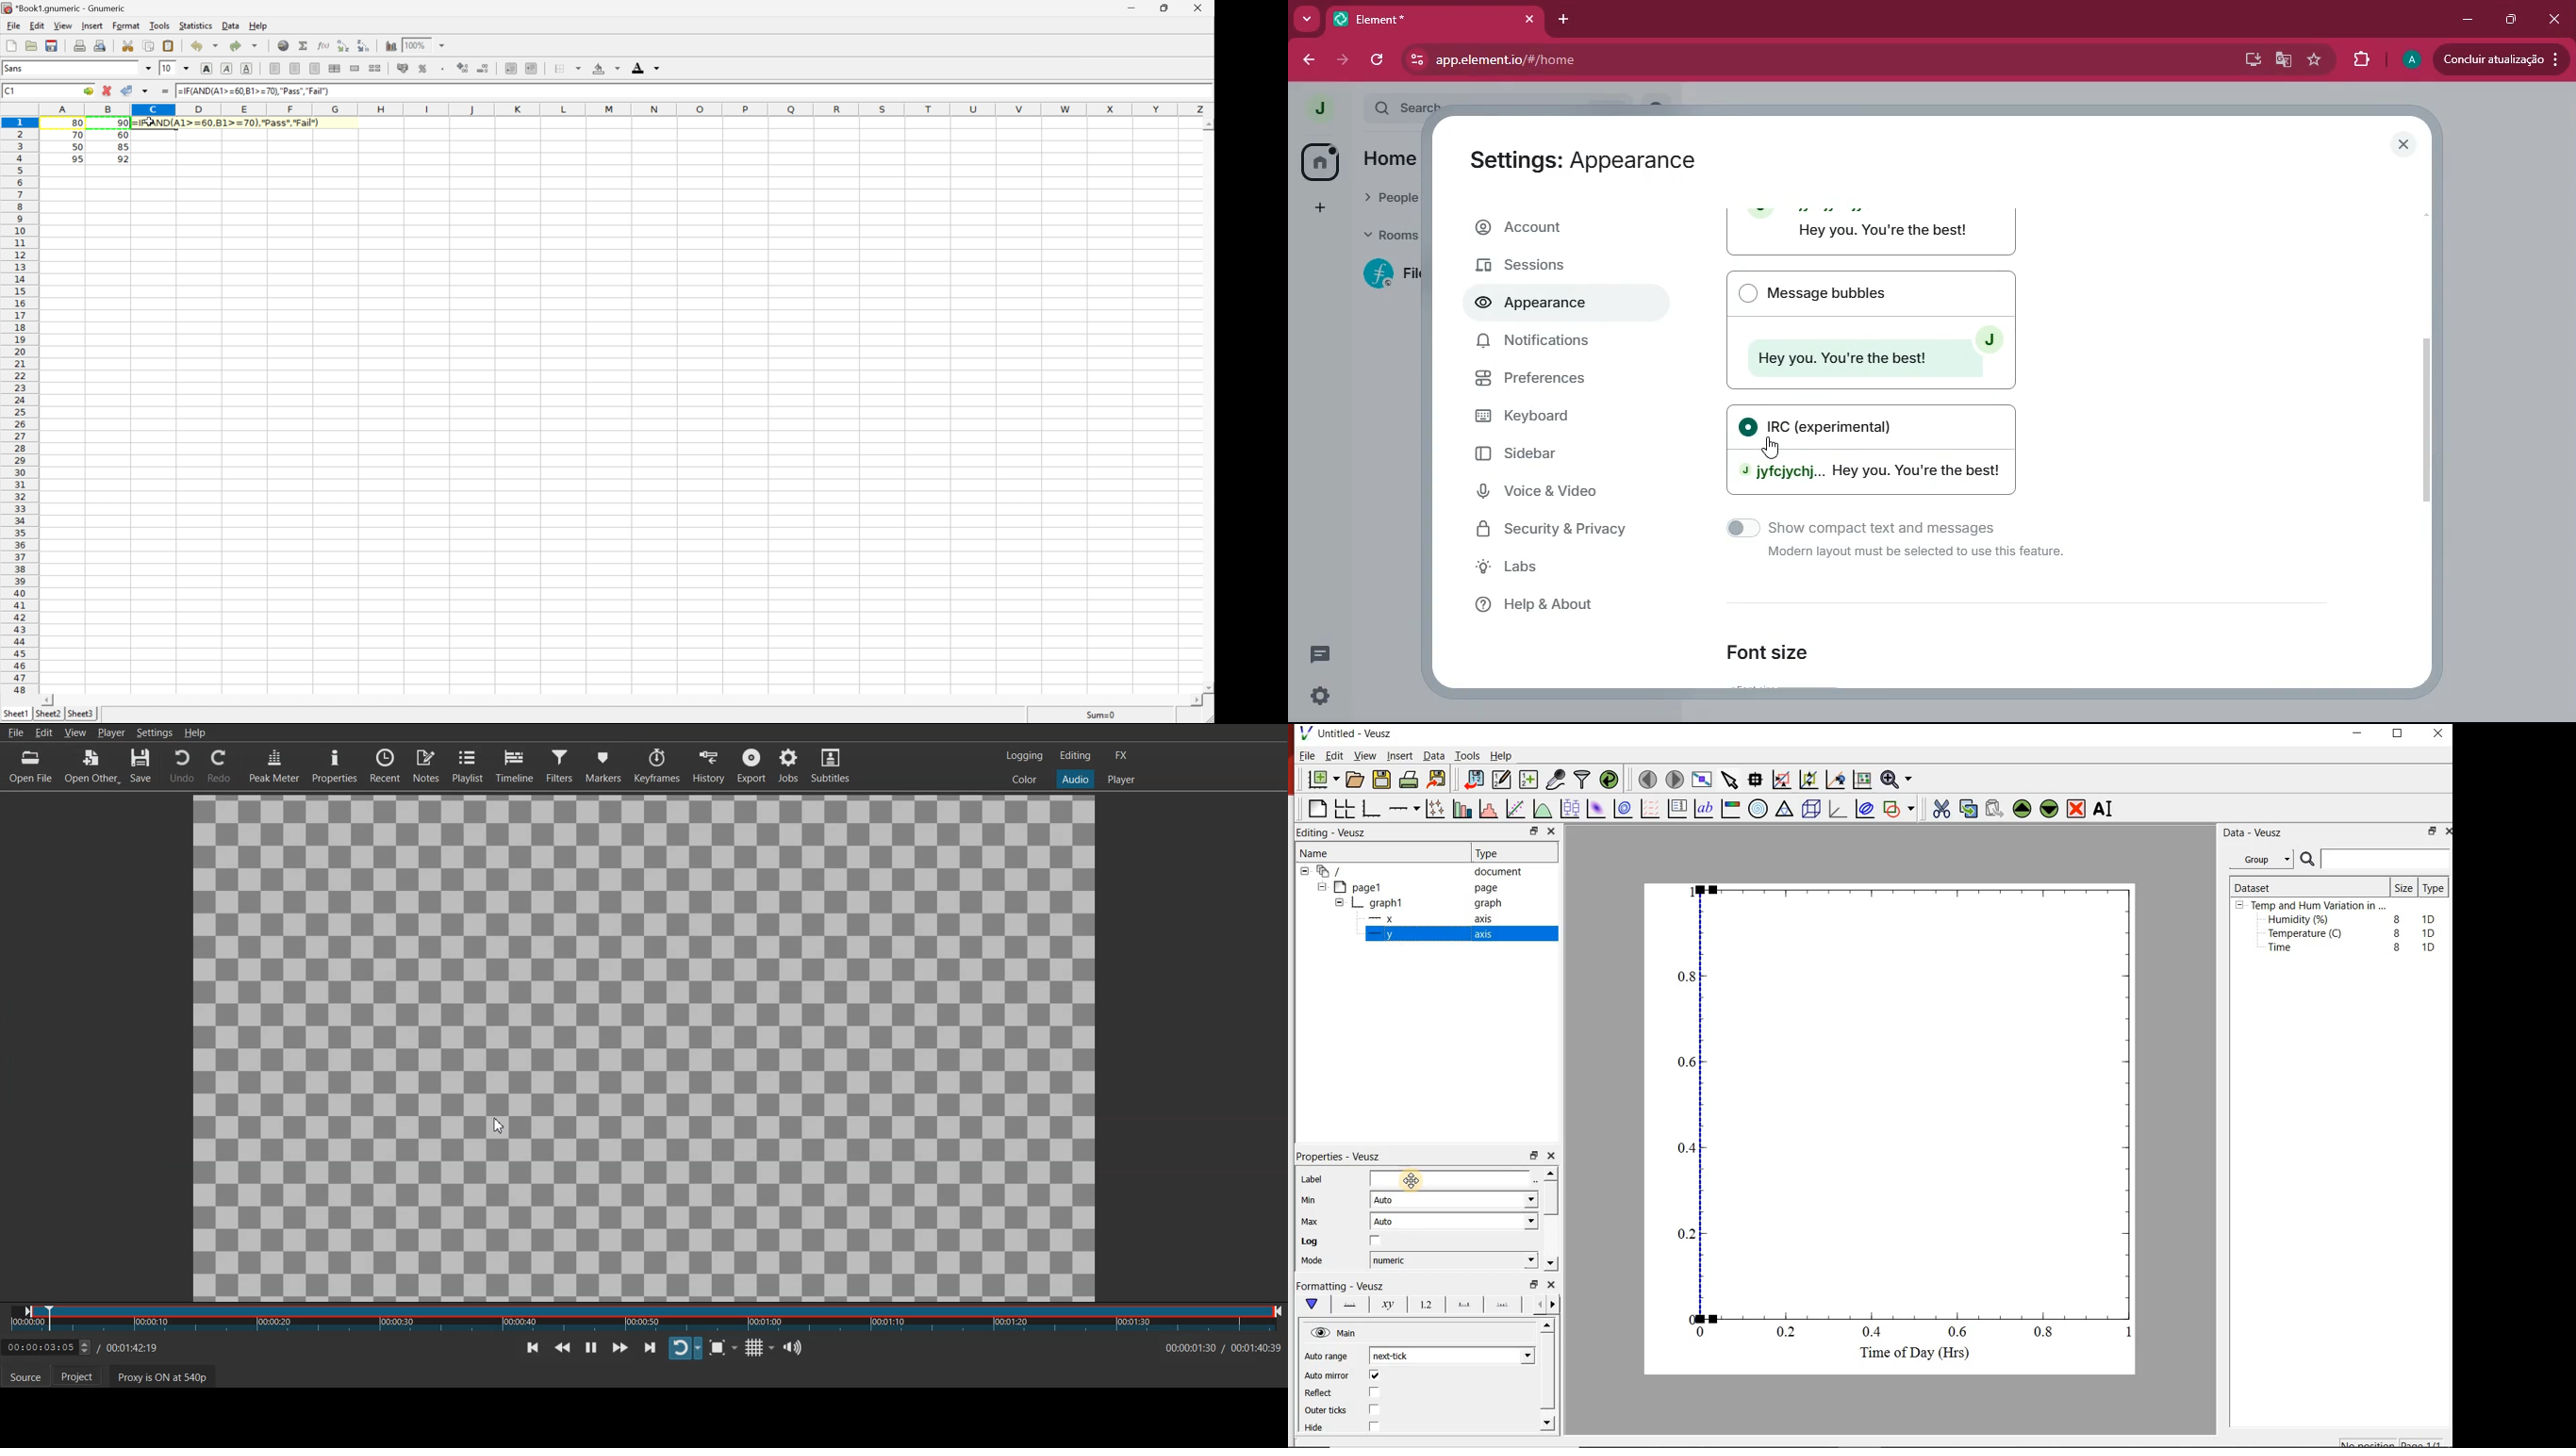  I want to click on minimize, so click(2468, 20).